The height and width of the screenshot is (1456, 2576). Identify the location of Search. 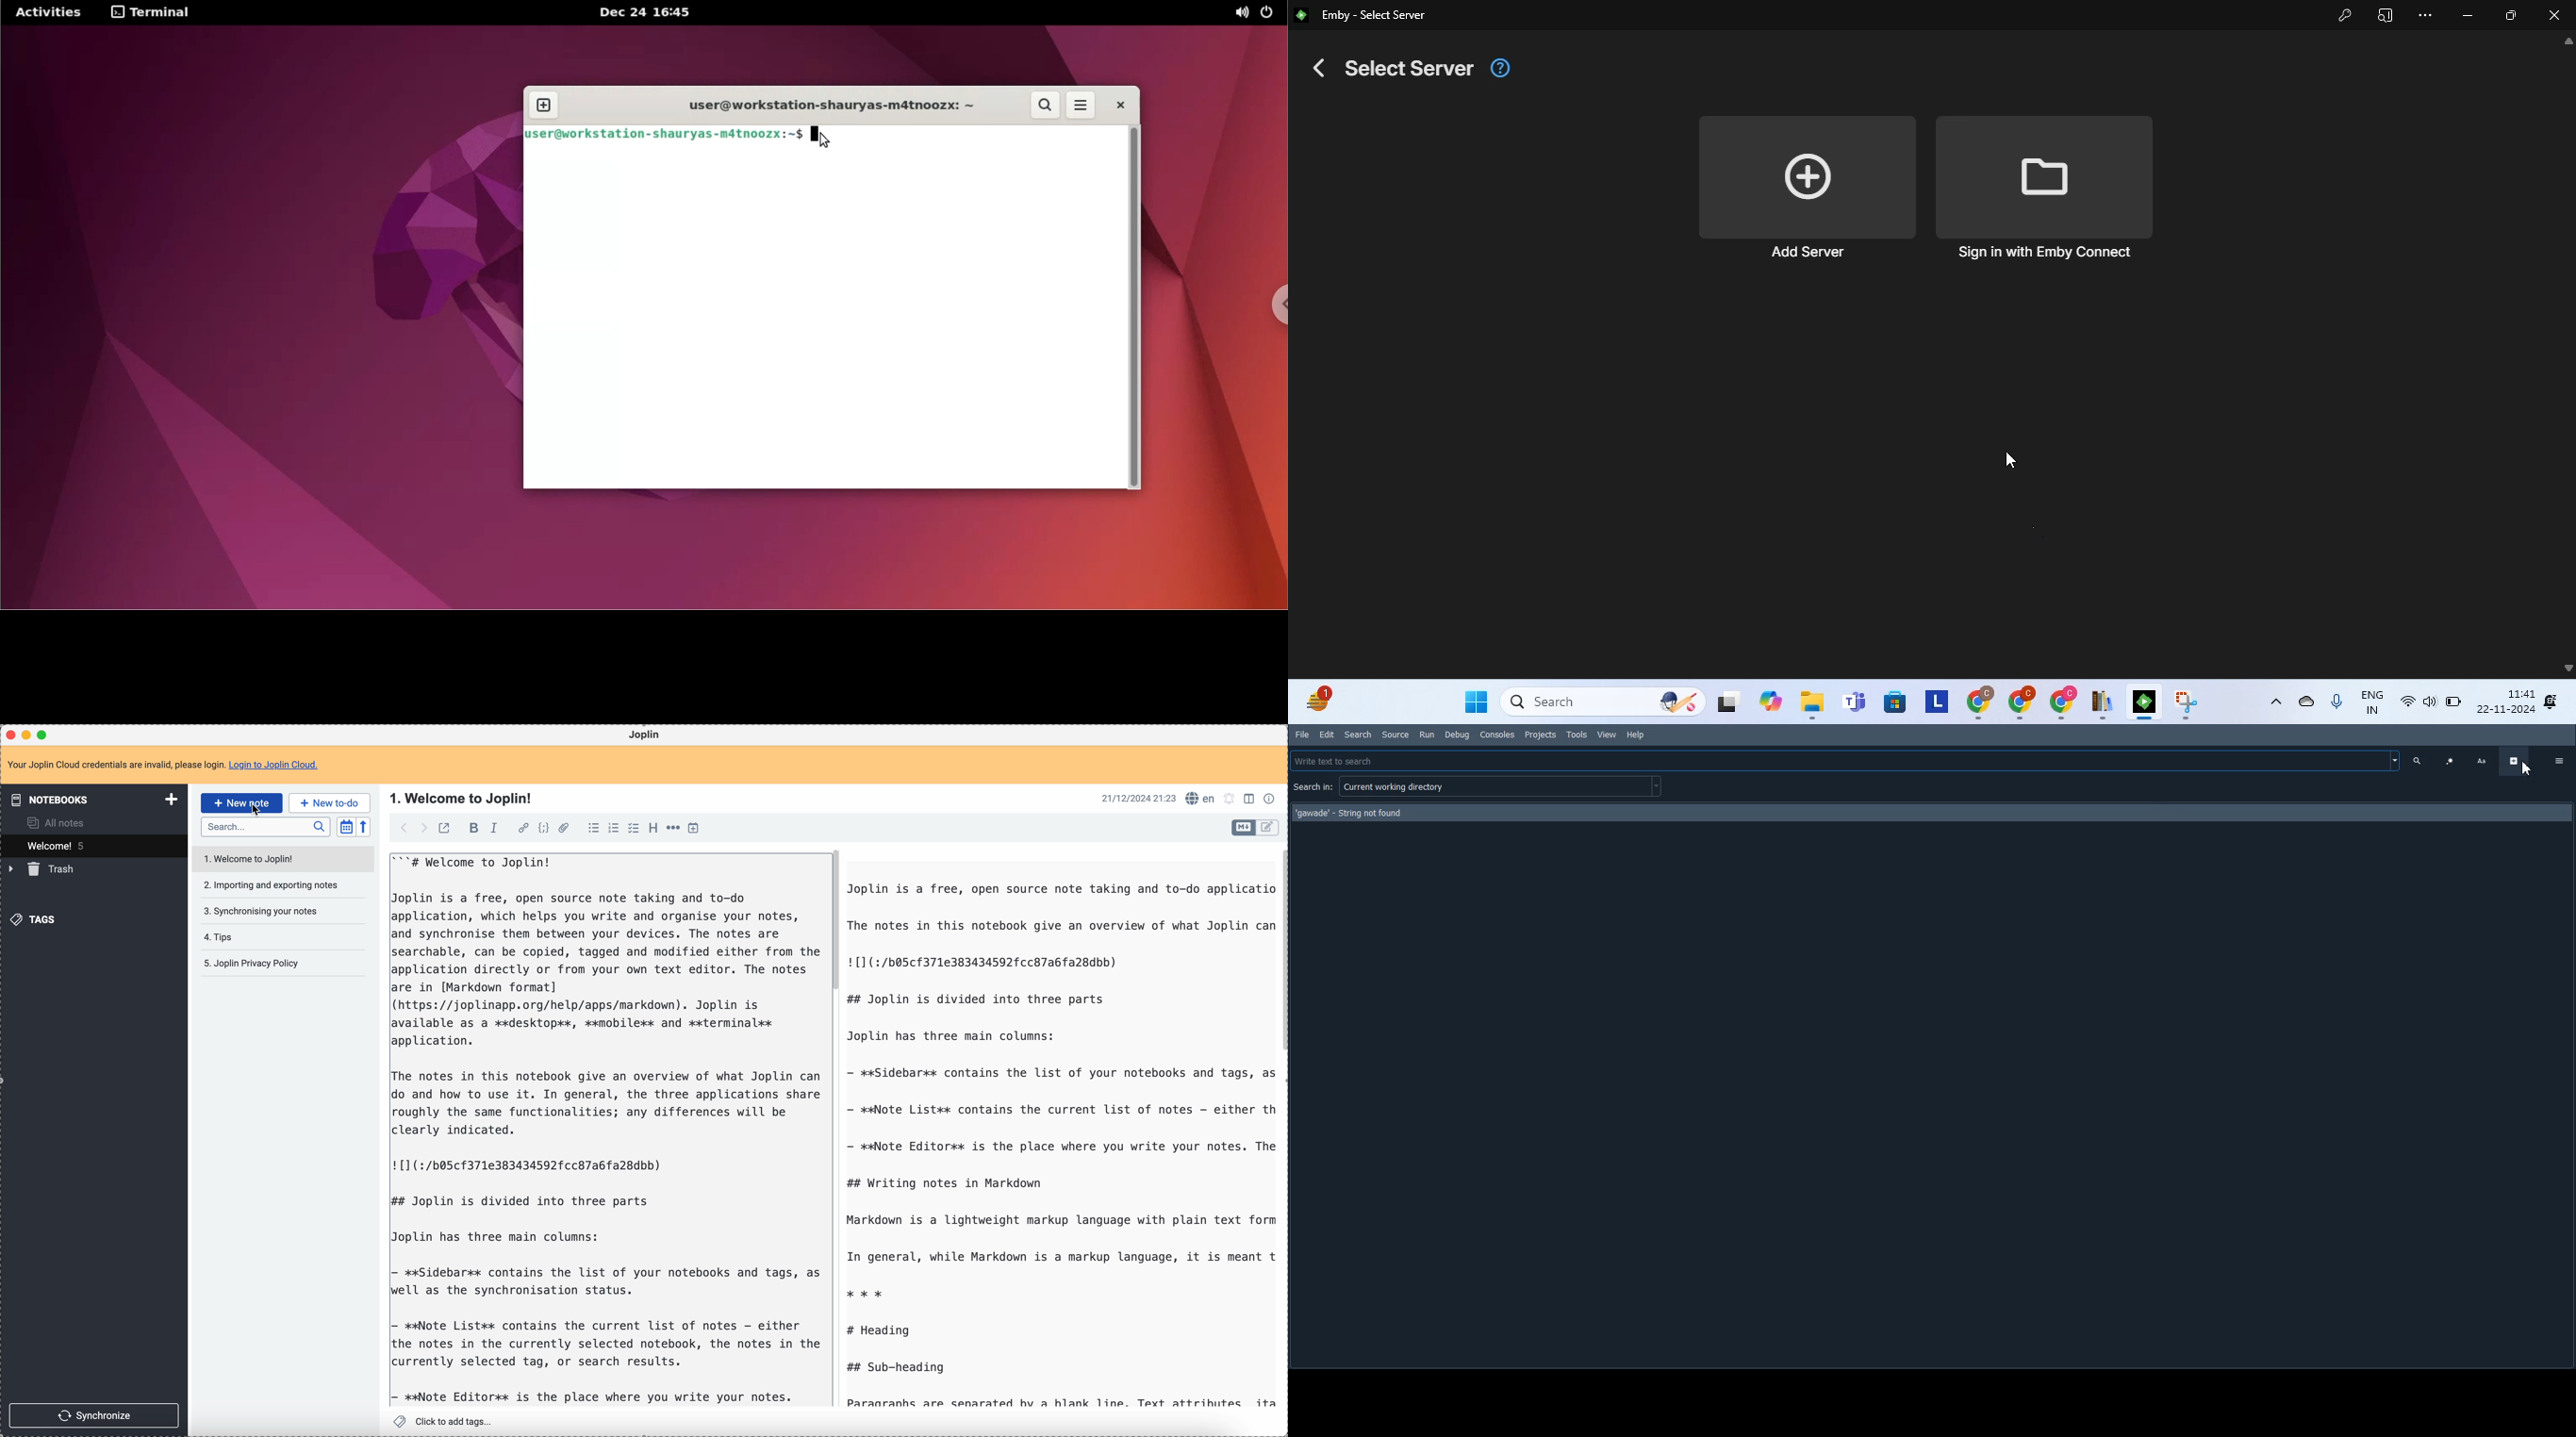
(1358, 735).